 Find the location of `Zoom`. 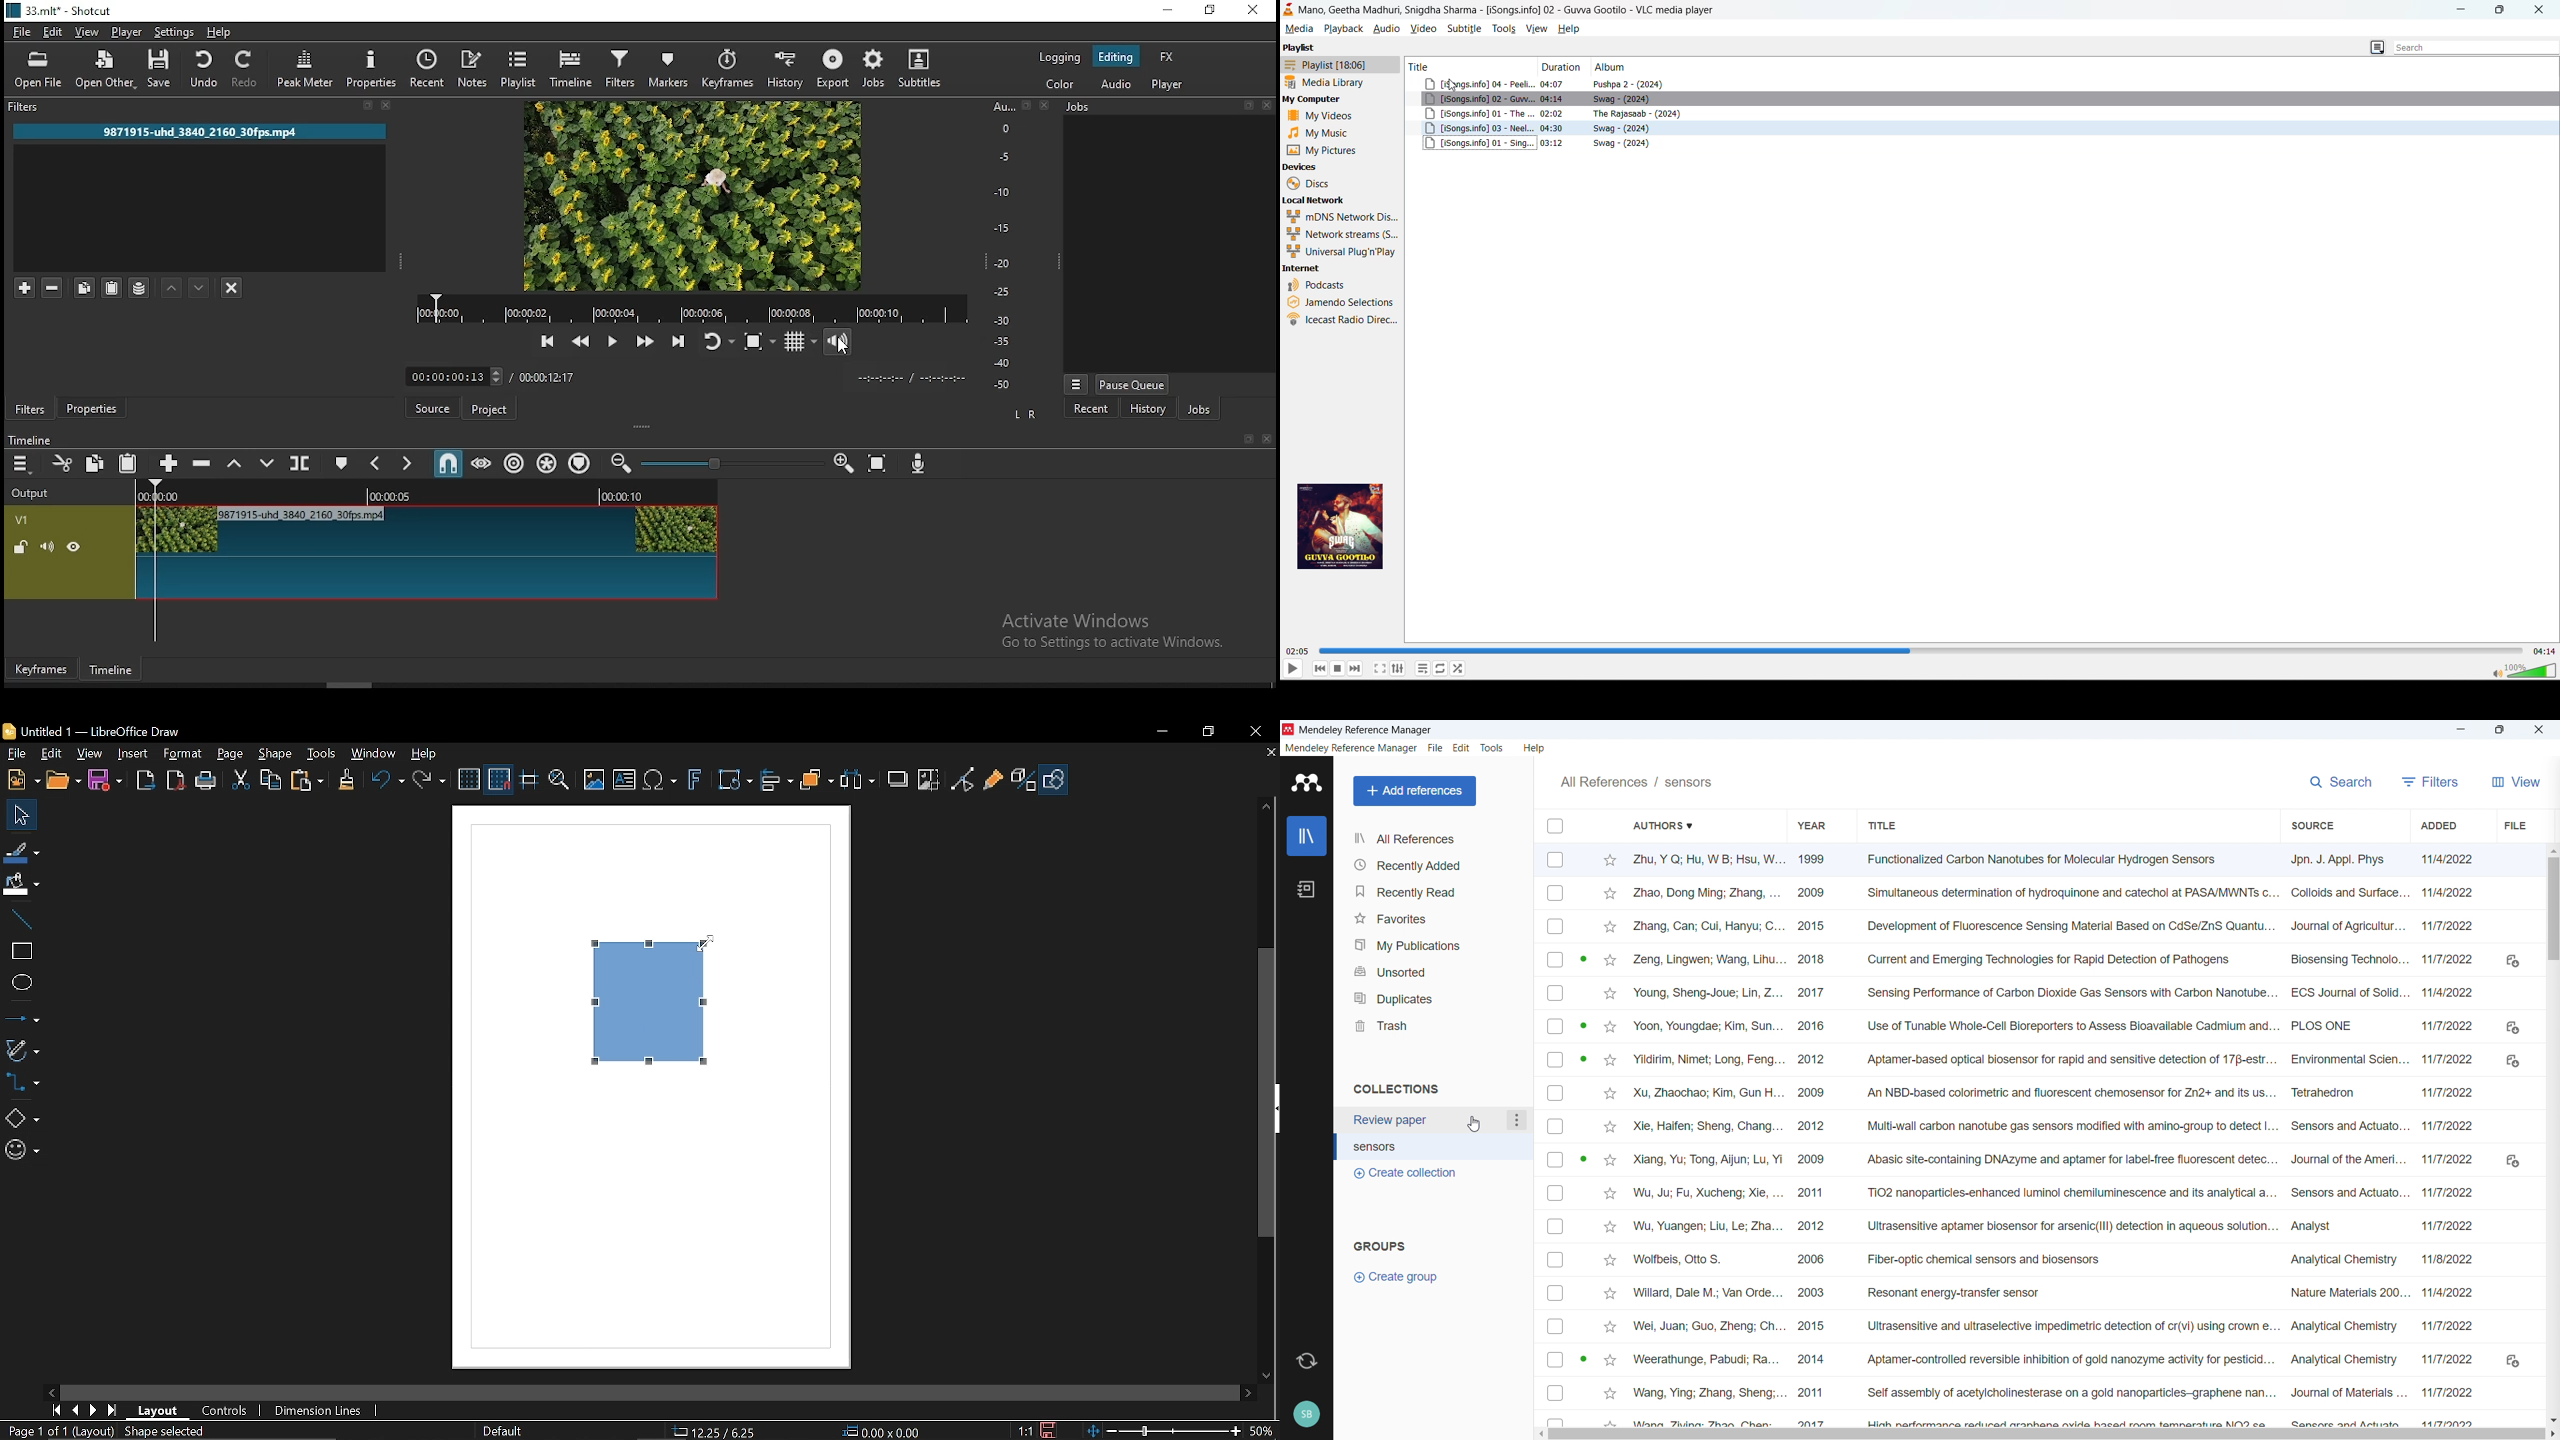

Zoom is located at coordinates (557, 781).